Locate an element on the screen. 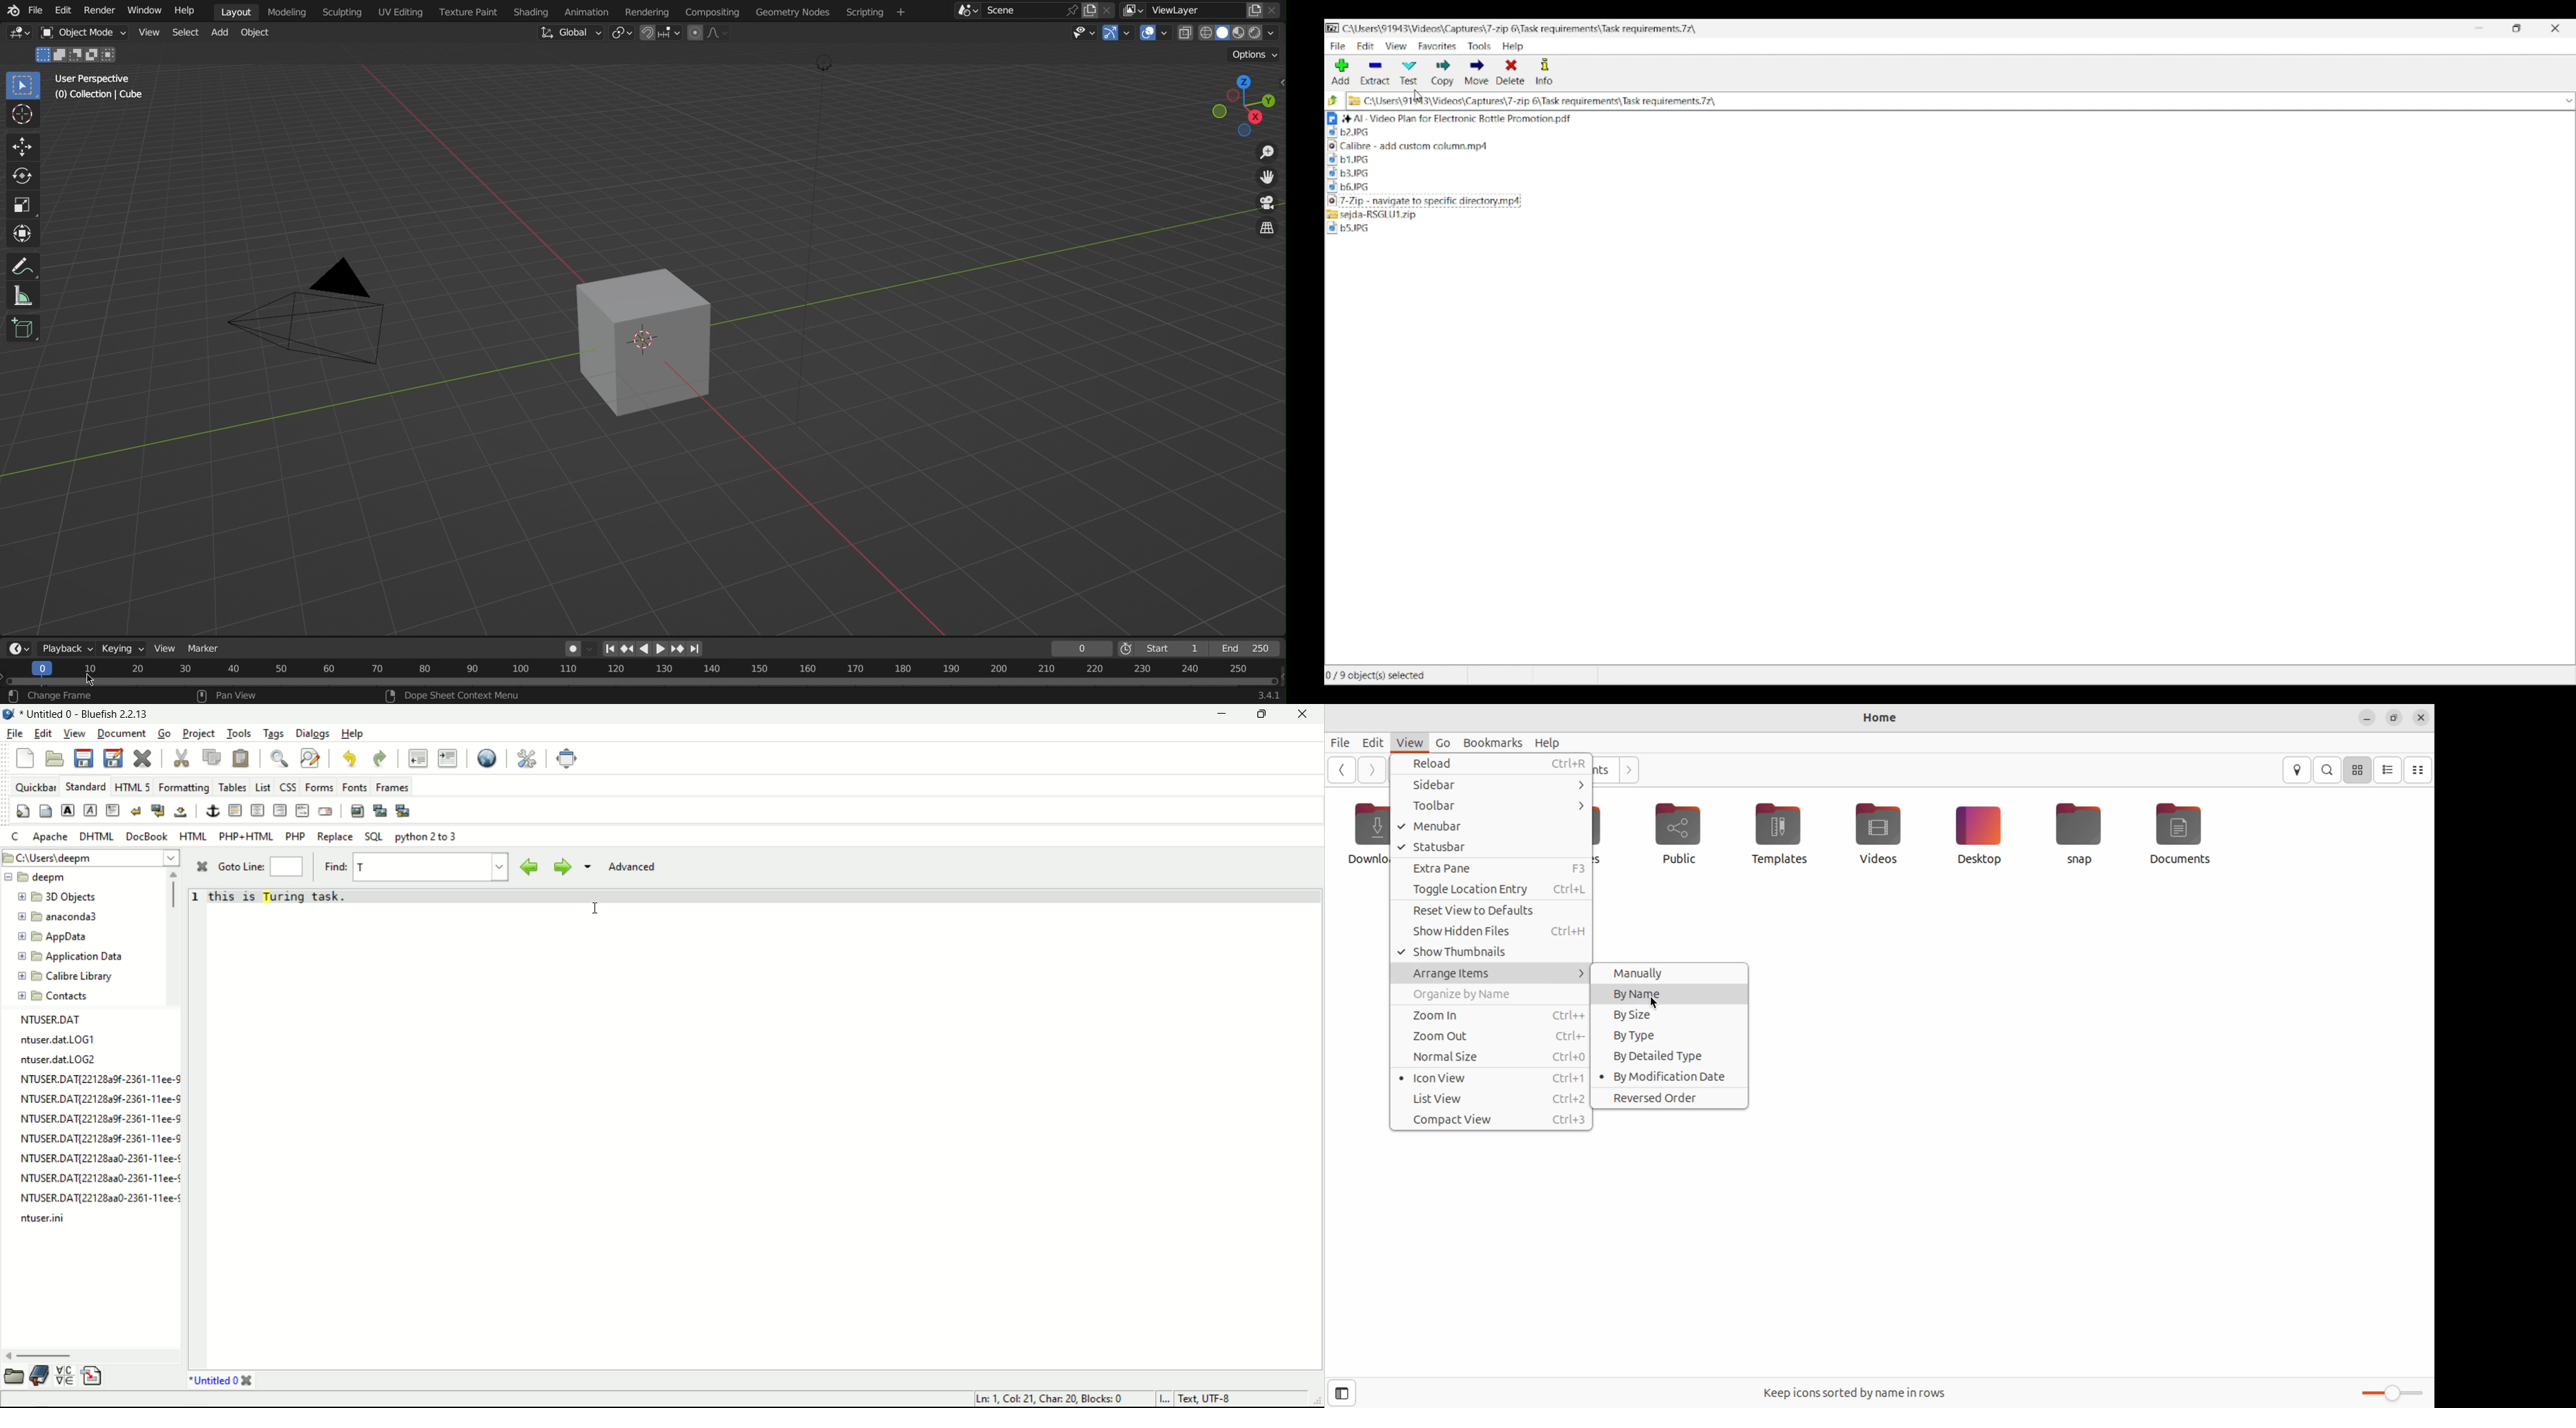  More Scene is located at coordinates (964, 11).